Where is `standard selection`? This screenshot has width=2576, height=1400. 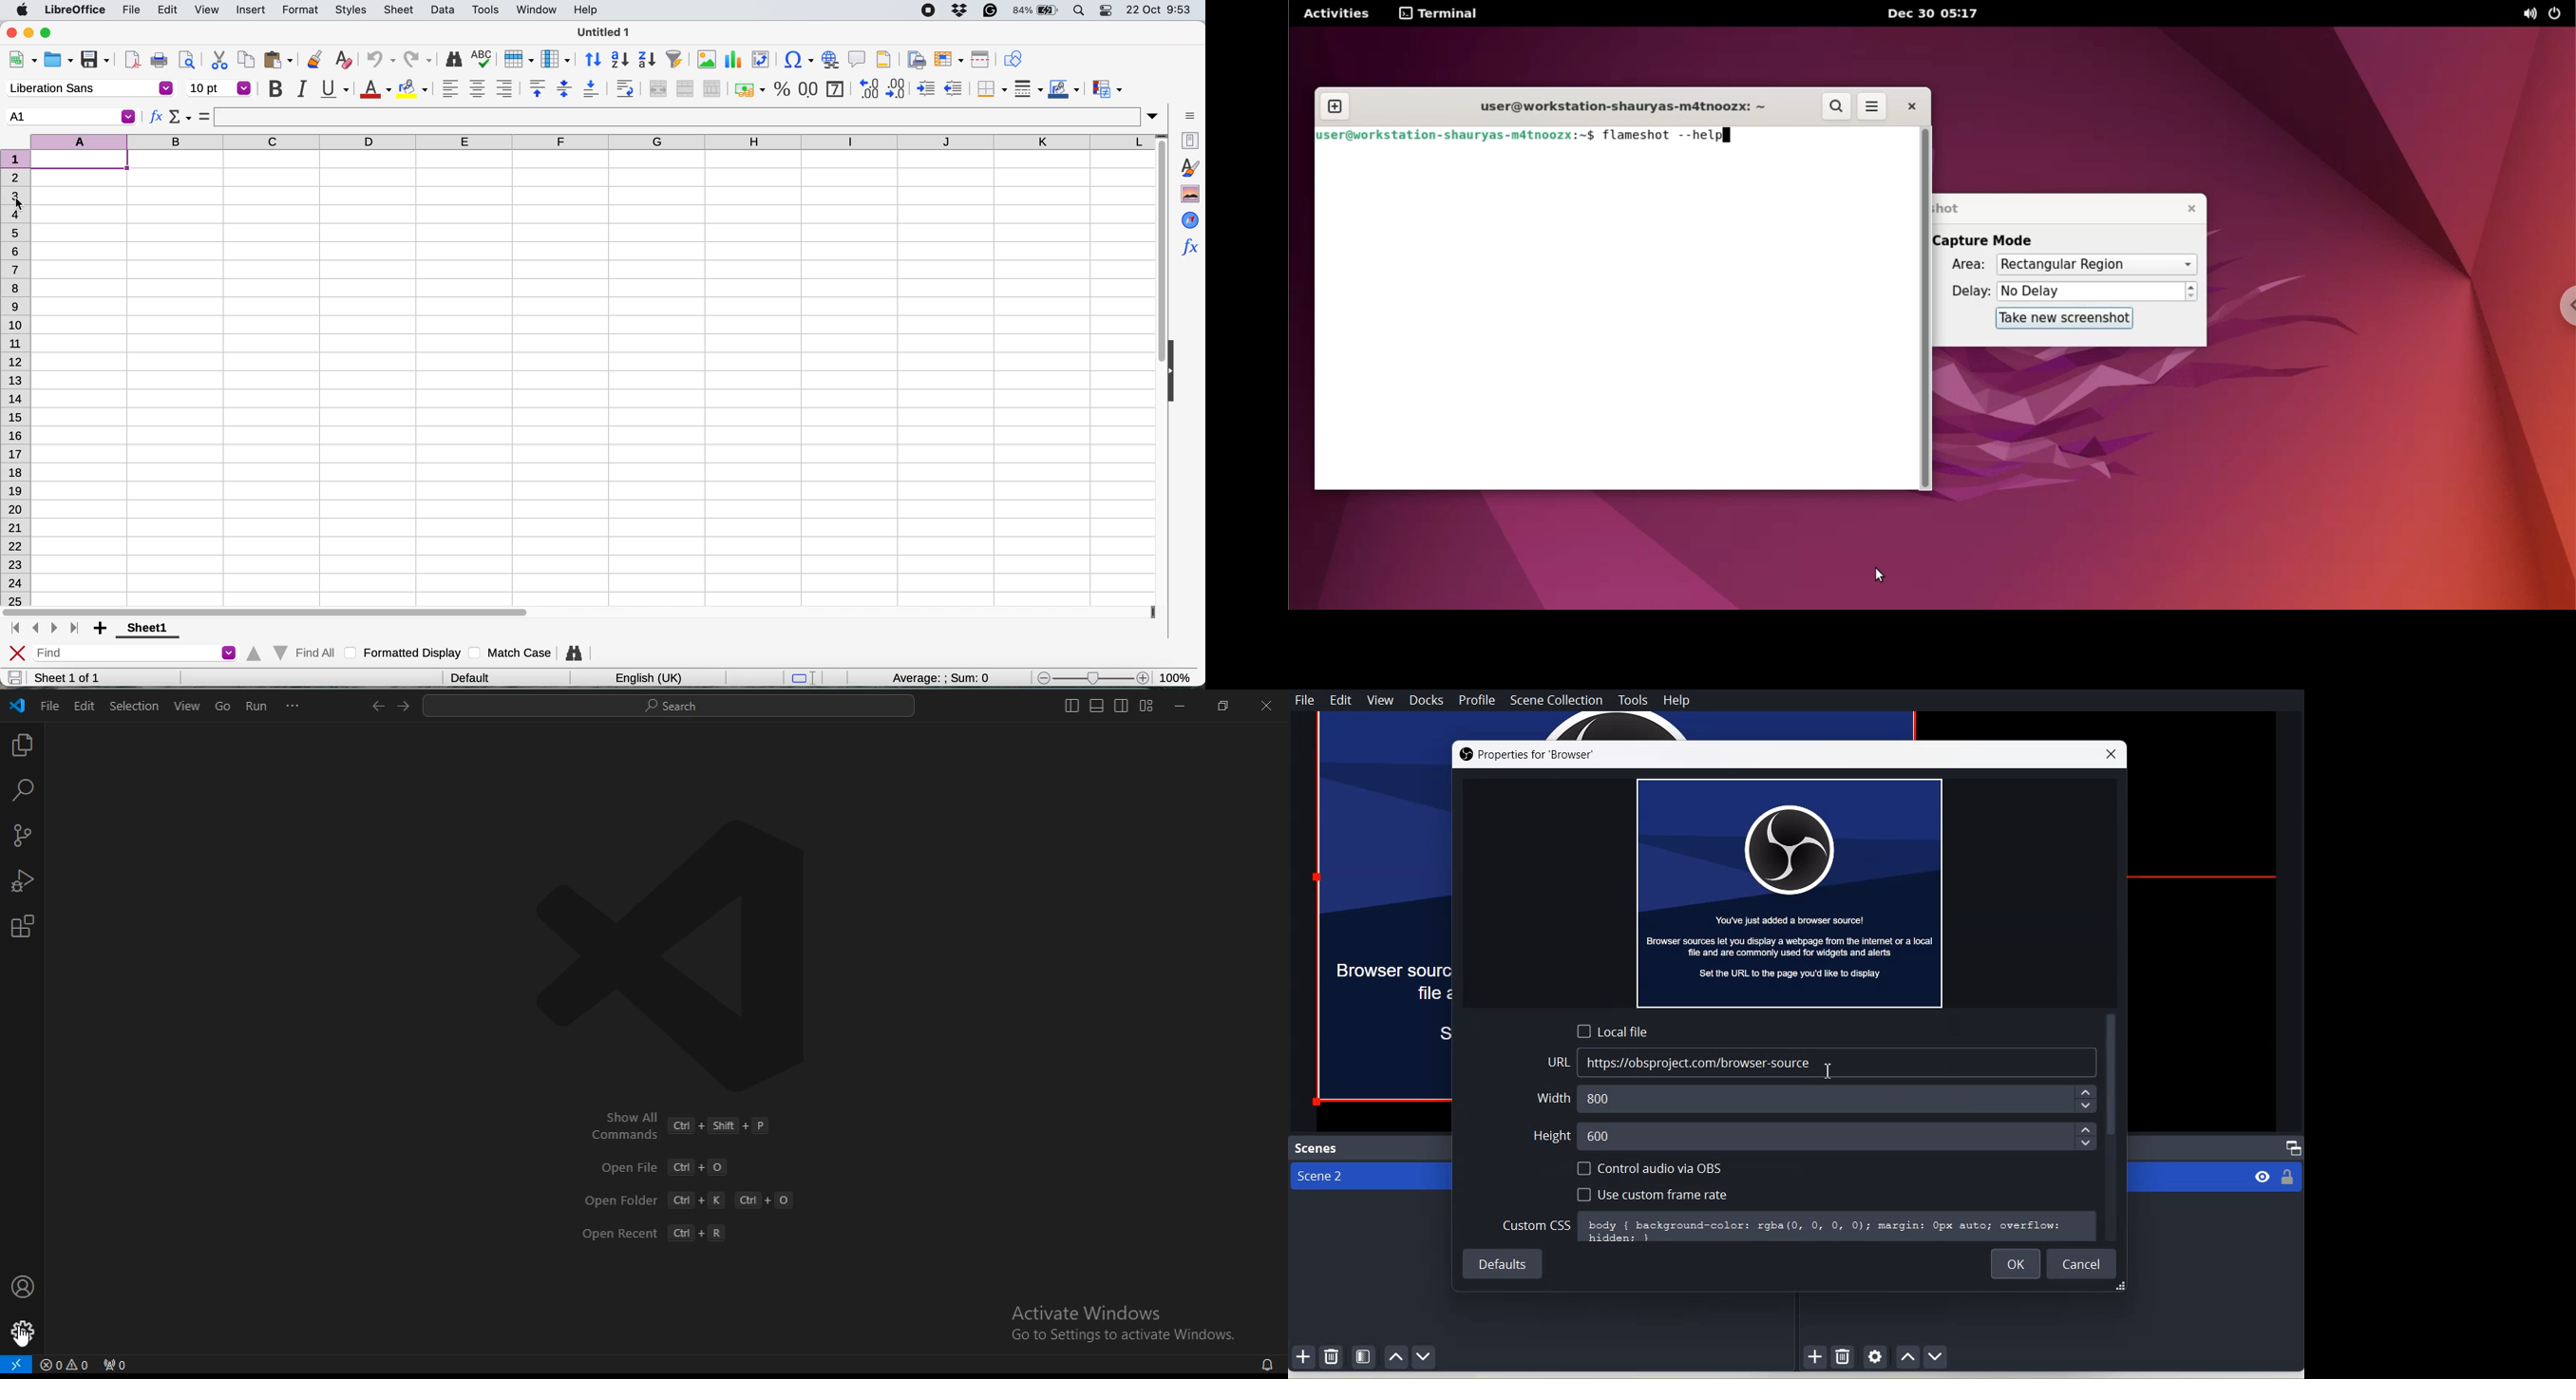 standard selection is located at coordinates (807, 679).